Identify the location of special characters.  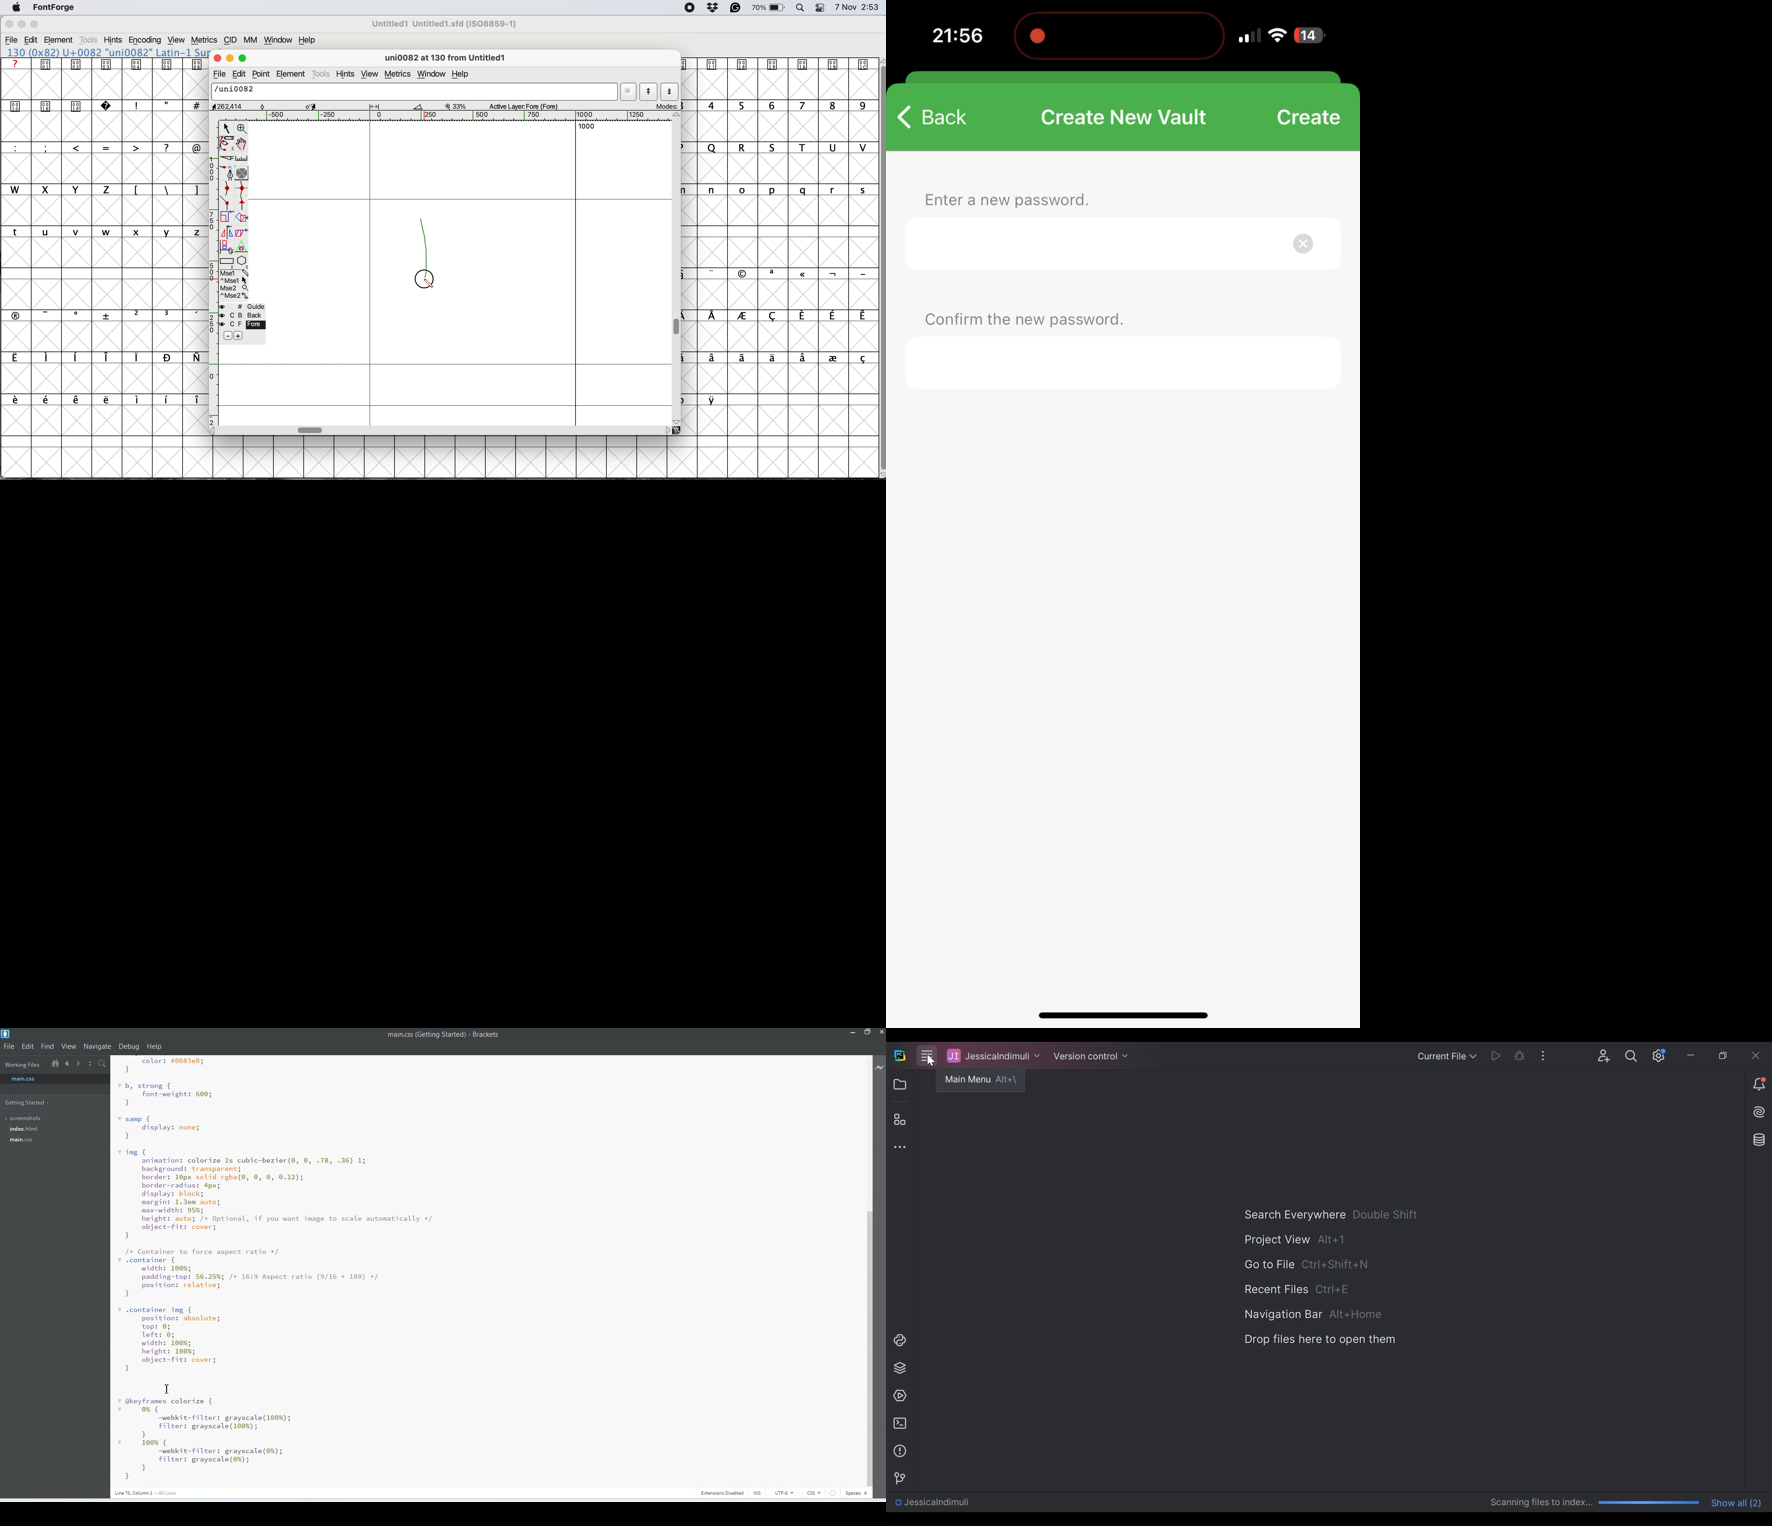
(774, 273).